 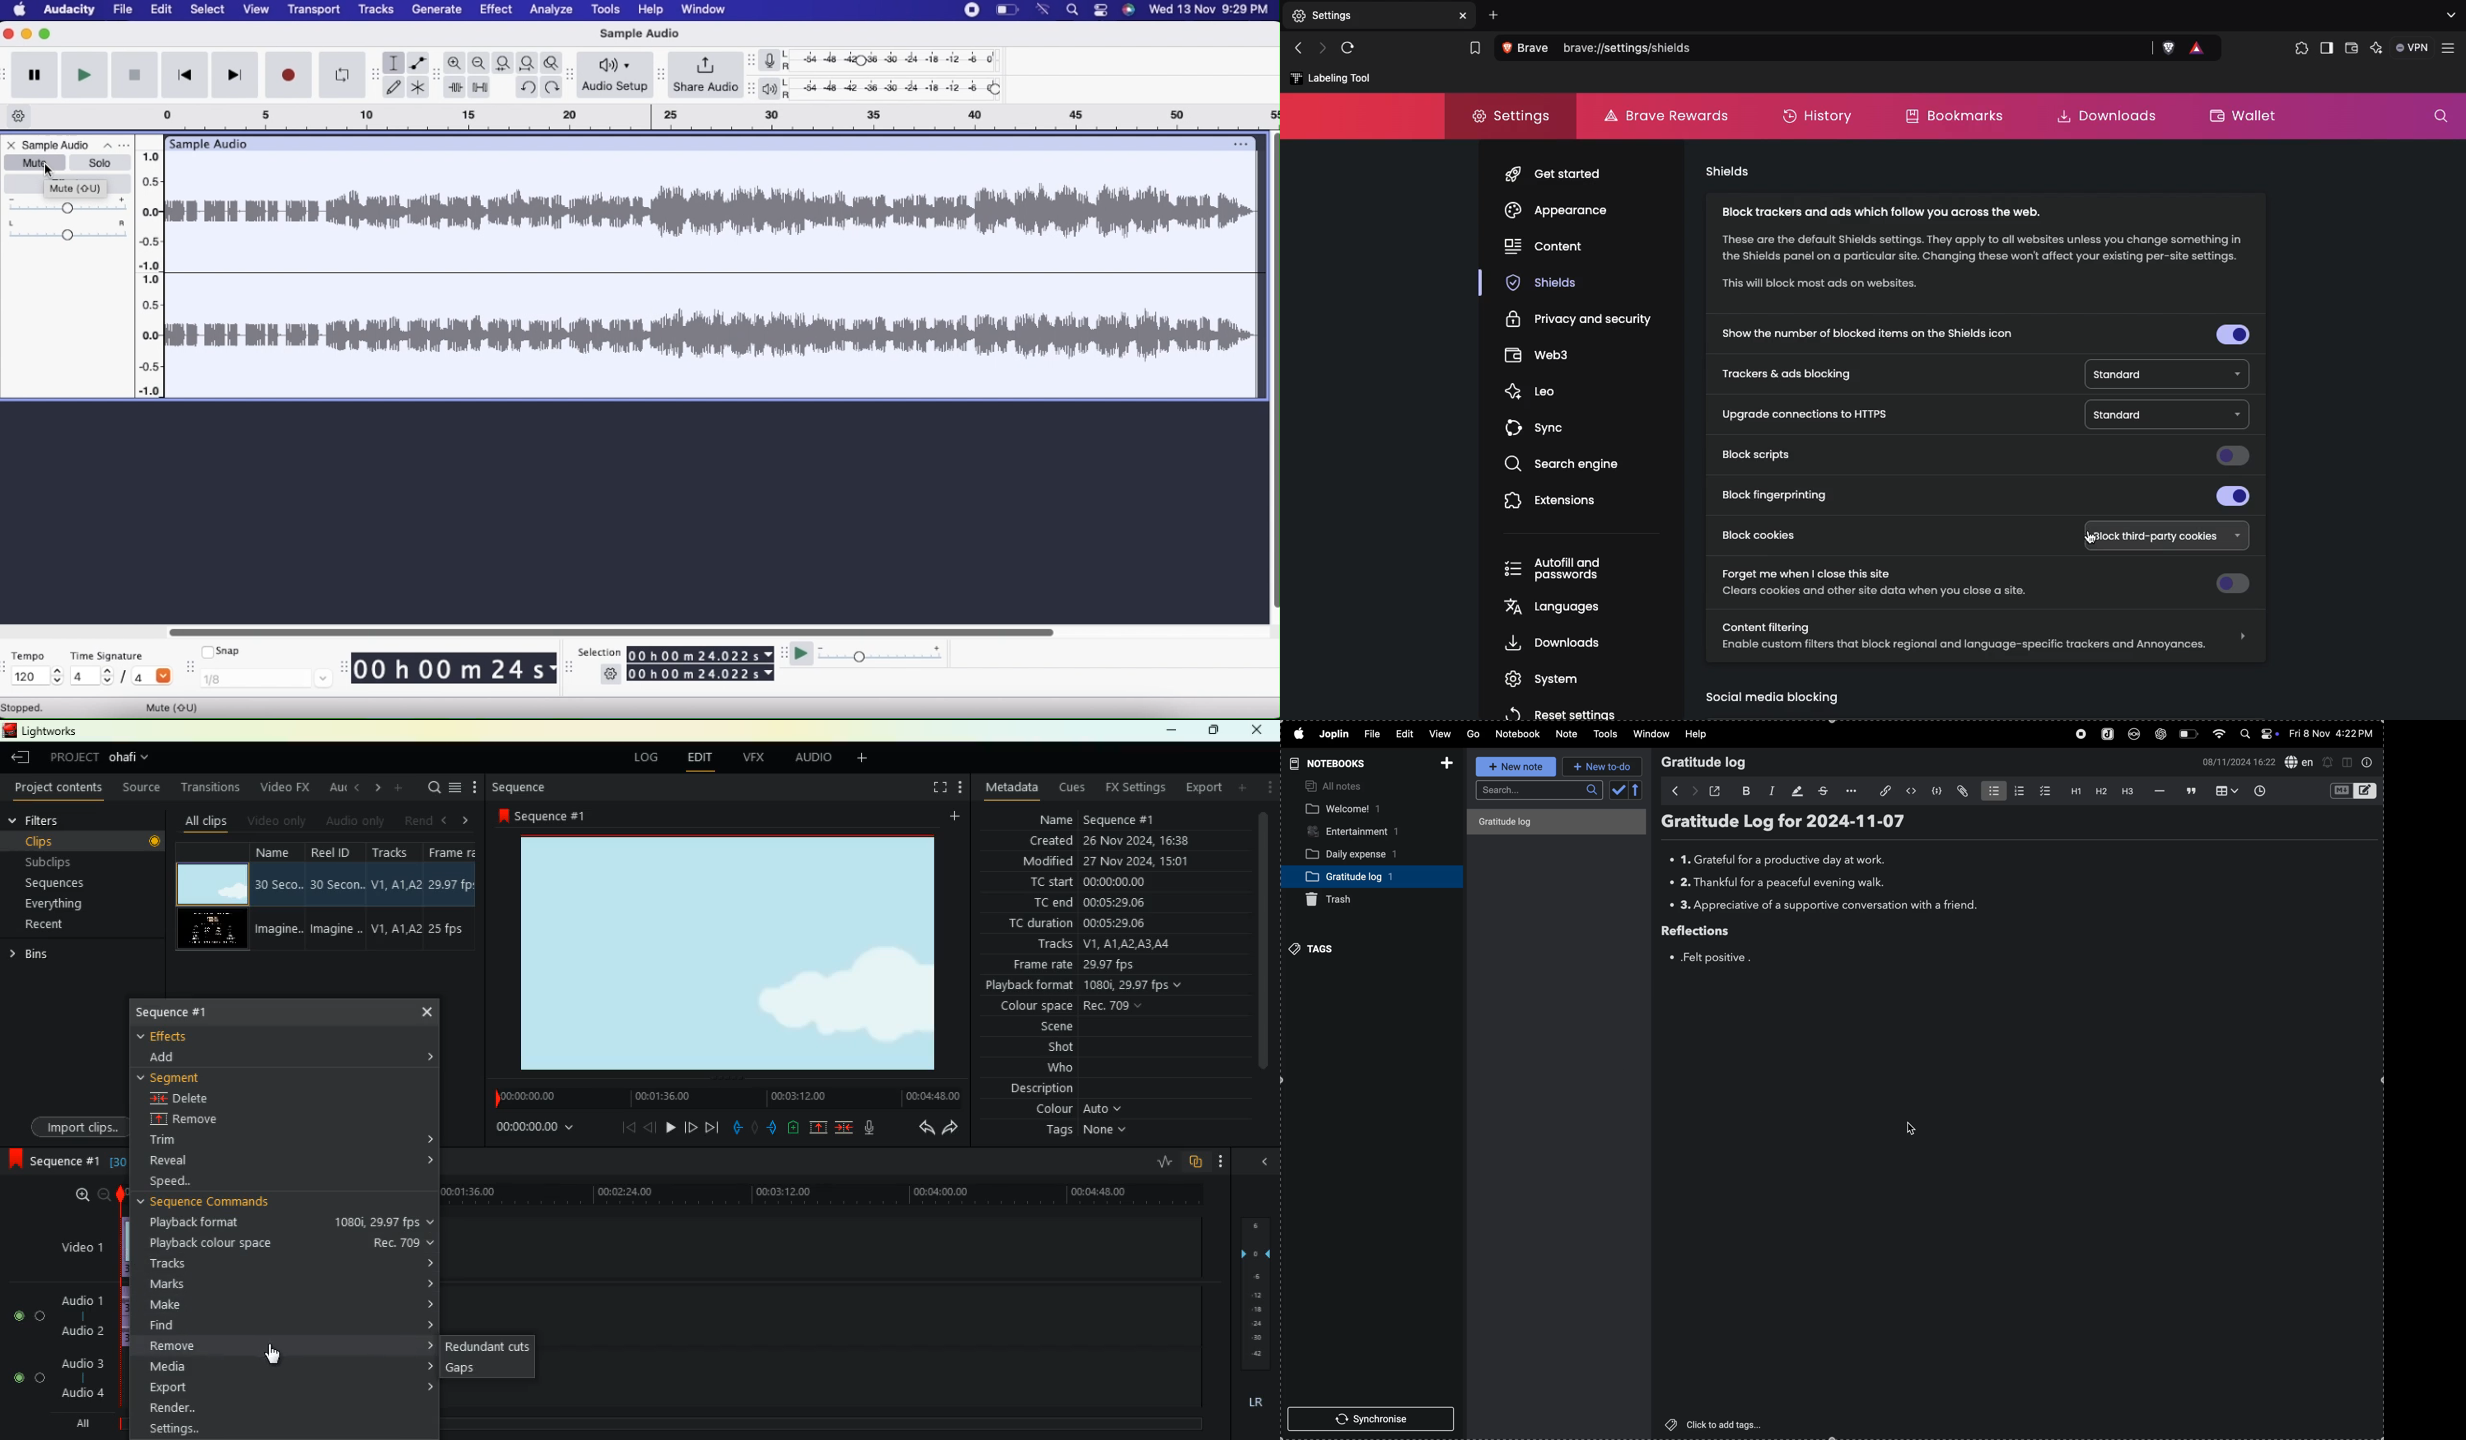 What do you see at coordinates (480, 63) in the screenshot?
I see `Zoom out` at bounding box center [480, 63].